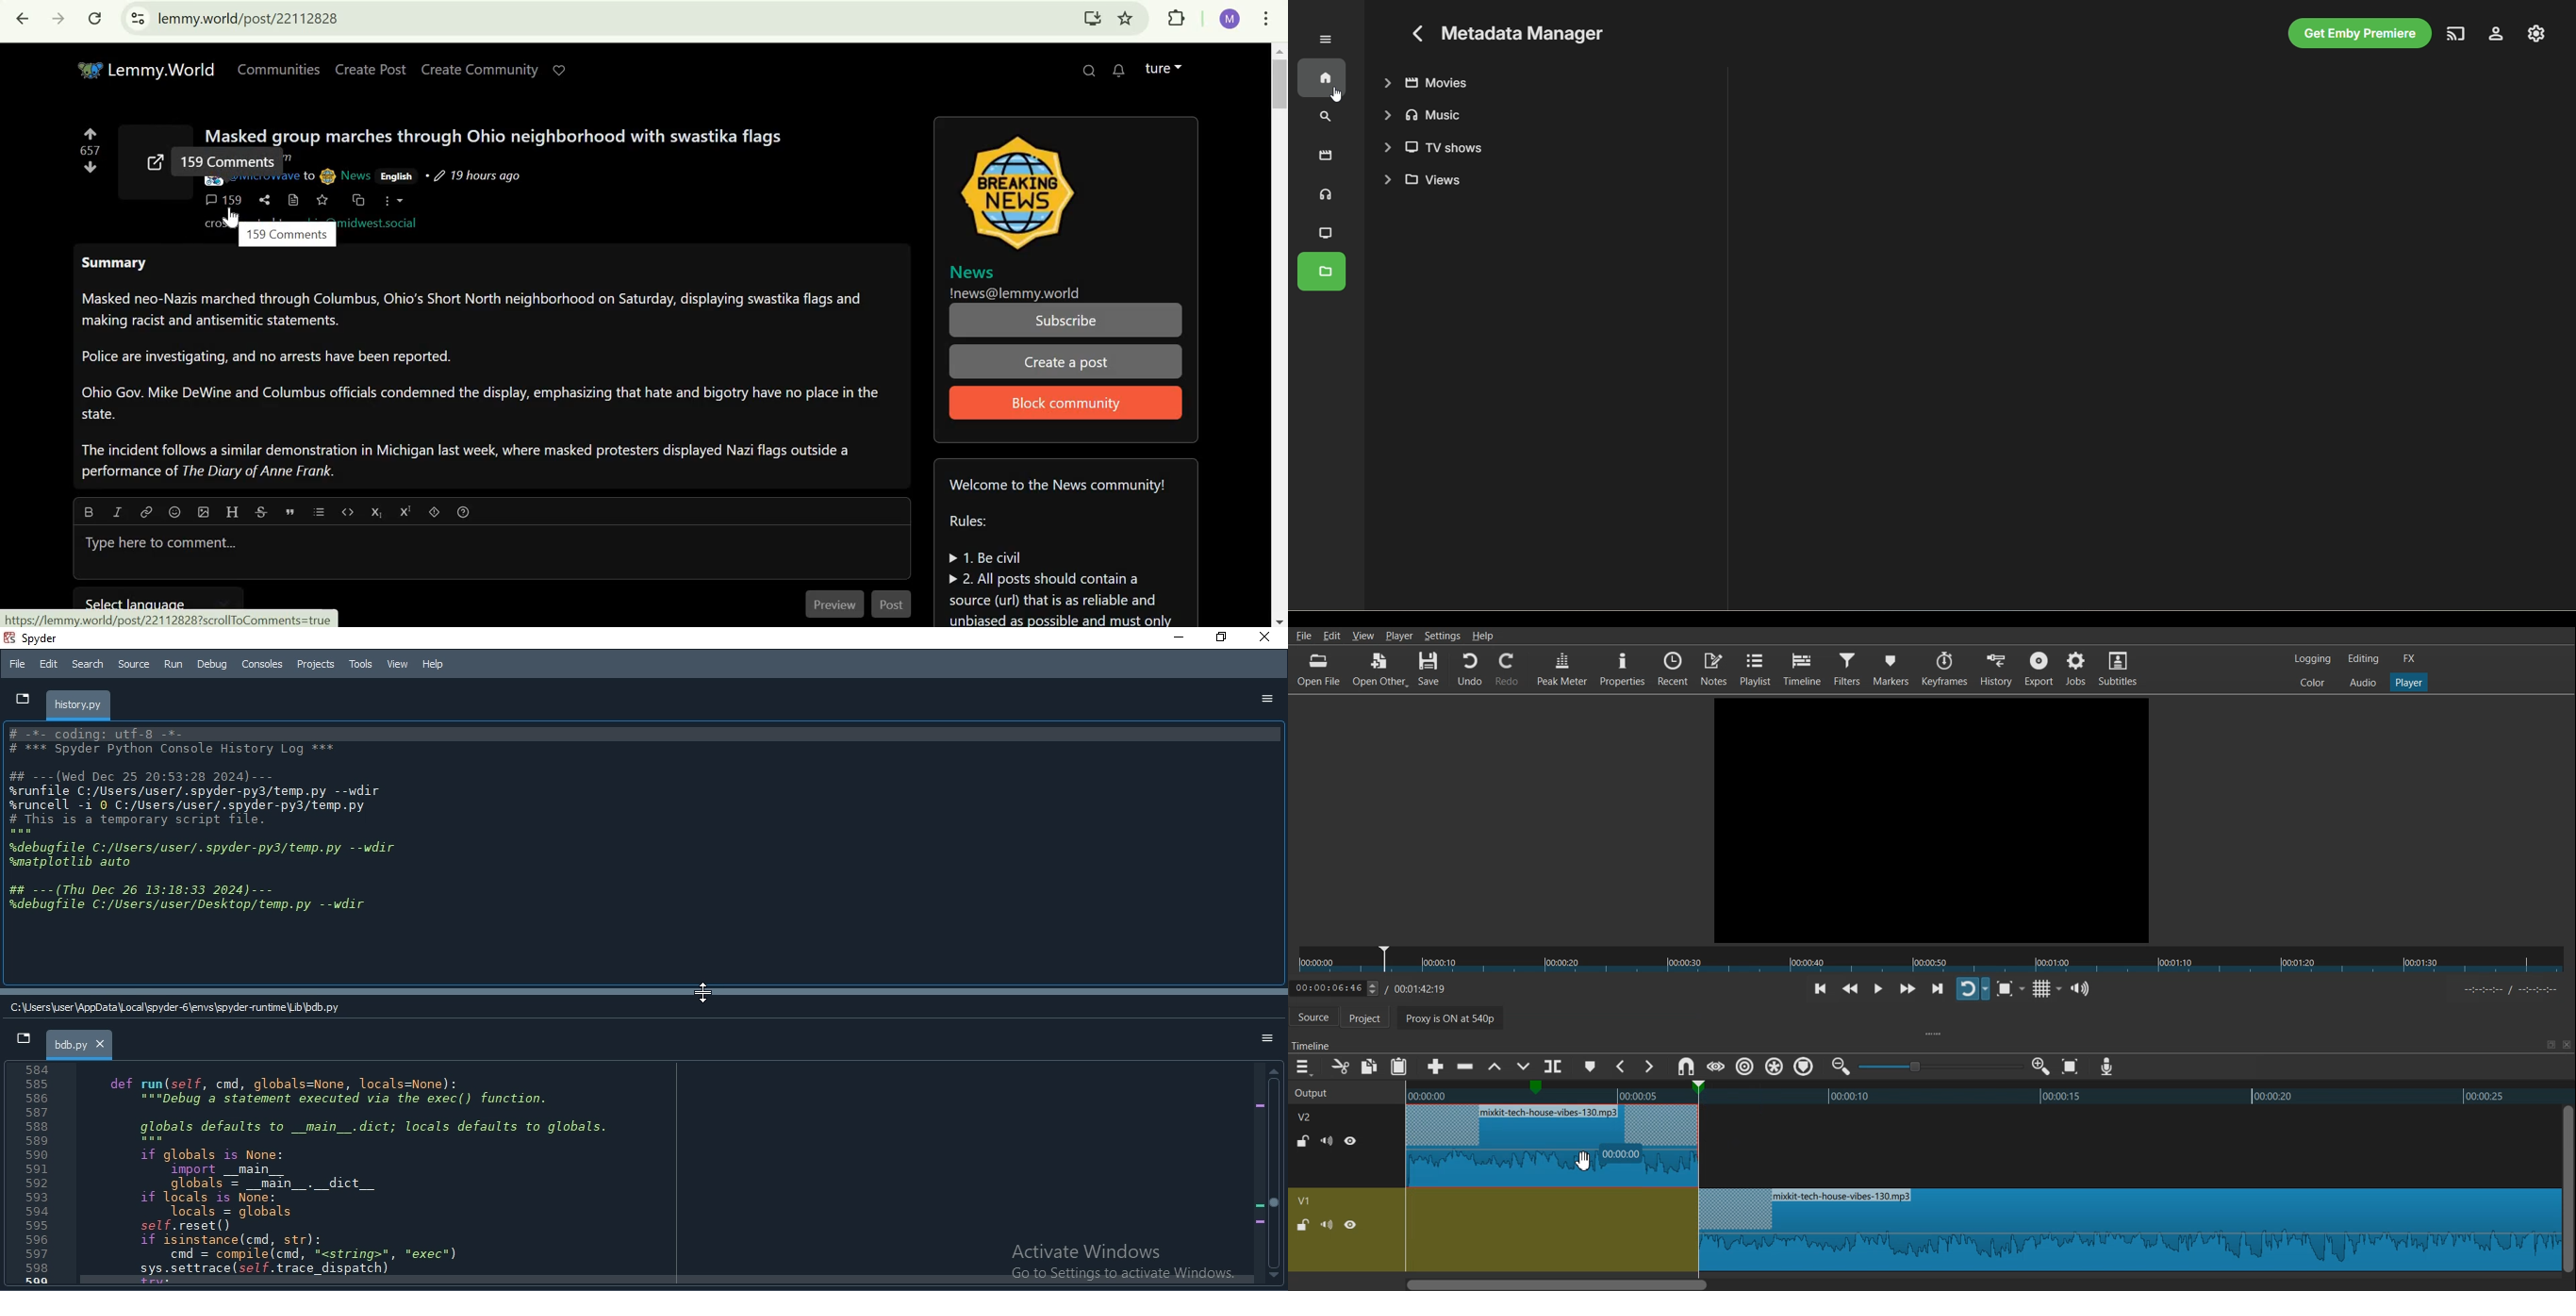  What do you see at coordinates (1622, 1066) in the screenshot?
I see `Previous Marker` at bounding box center [1622, 1066].